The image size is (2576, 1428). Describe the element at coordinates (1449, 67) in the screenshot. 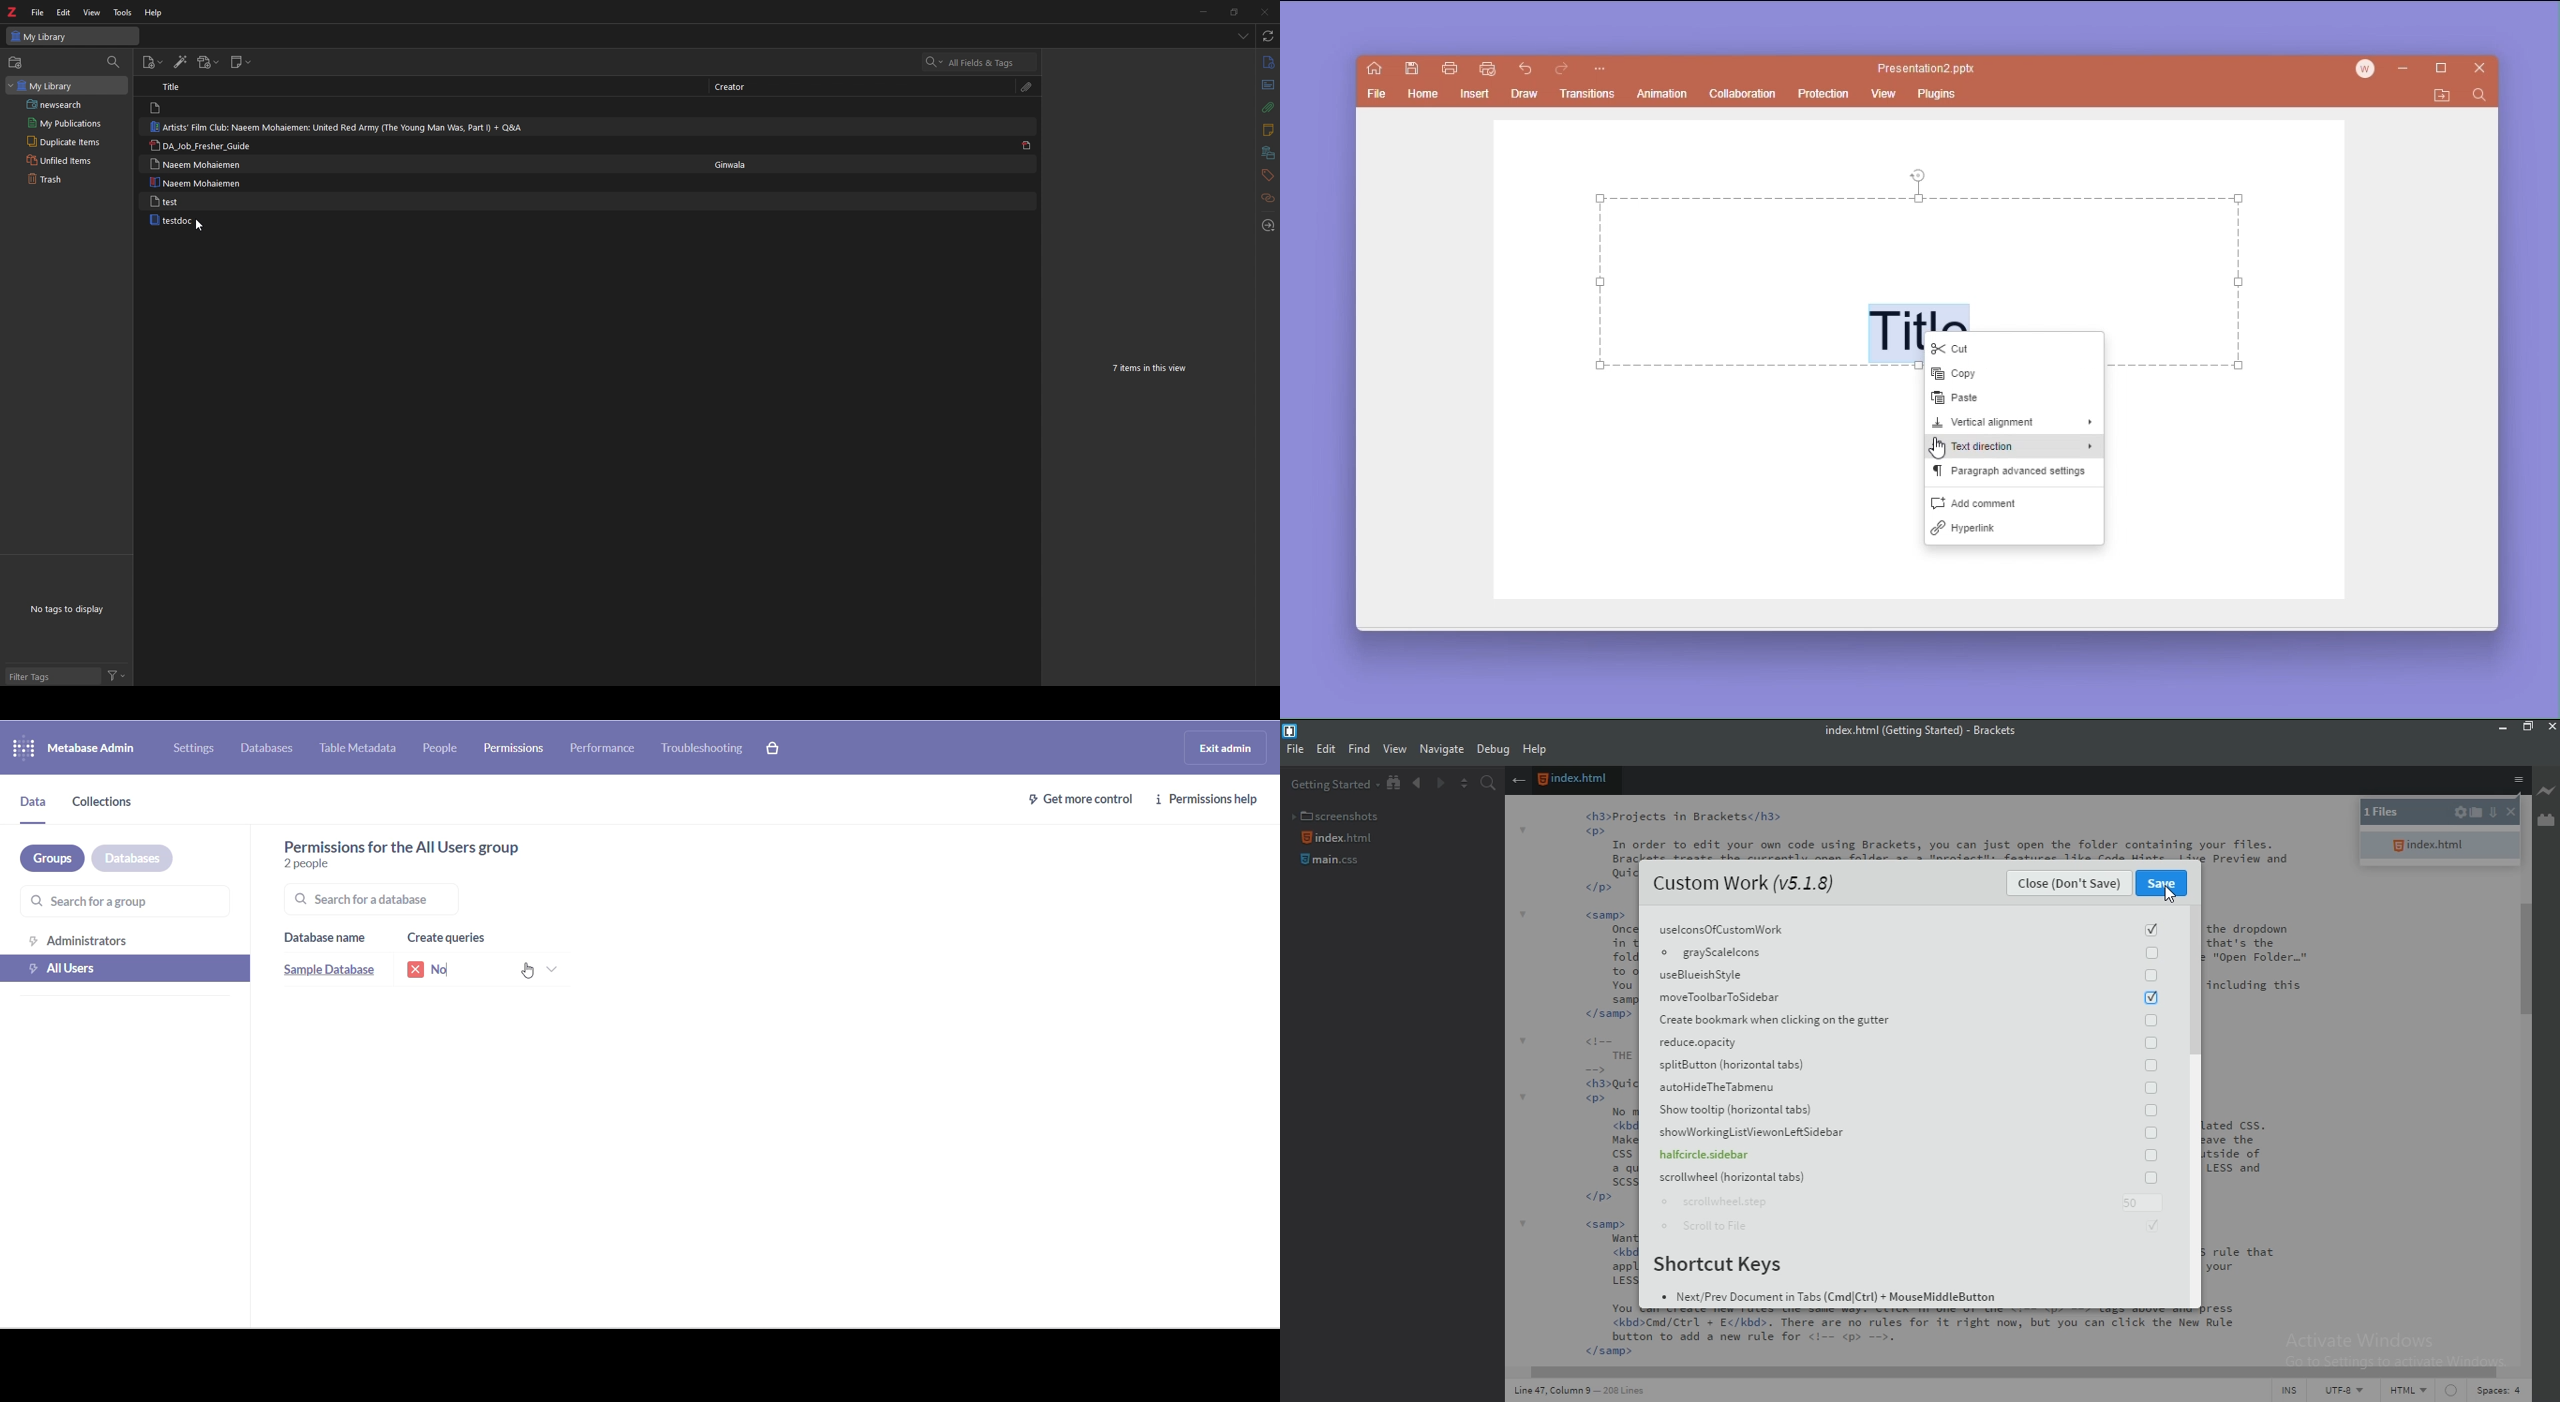

I see `print file` at that location.